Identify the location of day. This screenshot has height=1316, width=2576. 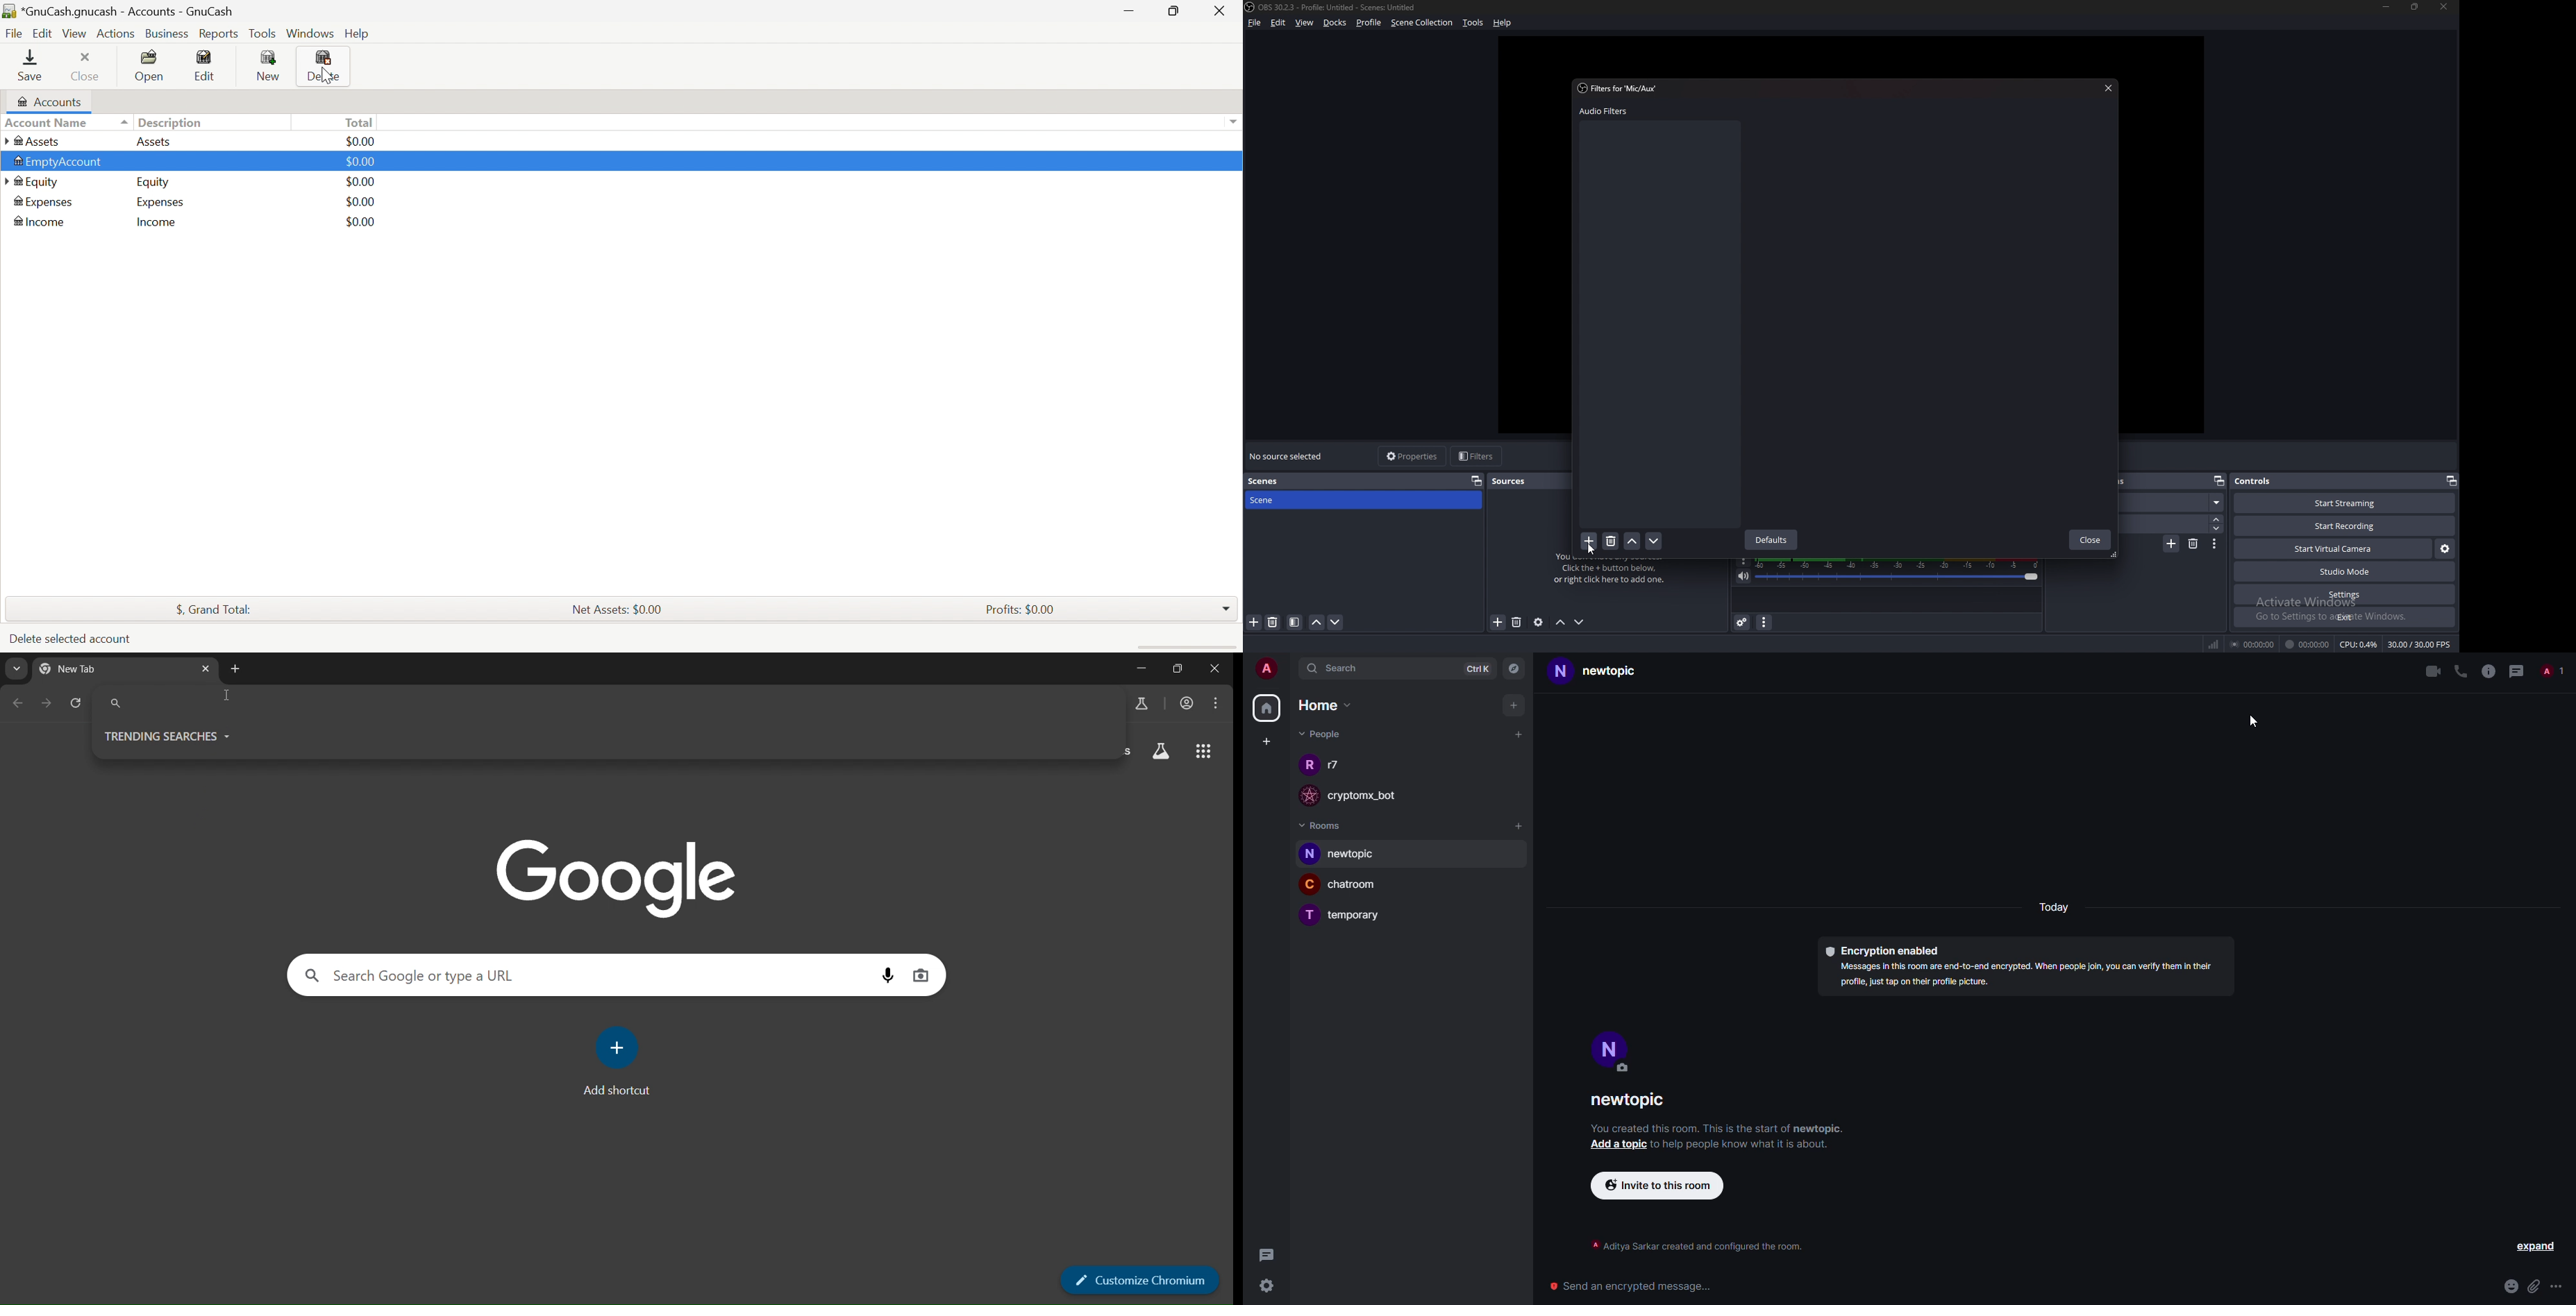
(2057, 909).